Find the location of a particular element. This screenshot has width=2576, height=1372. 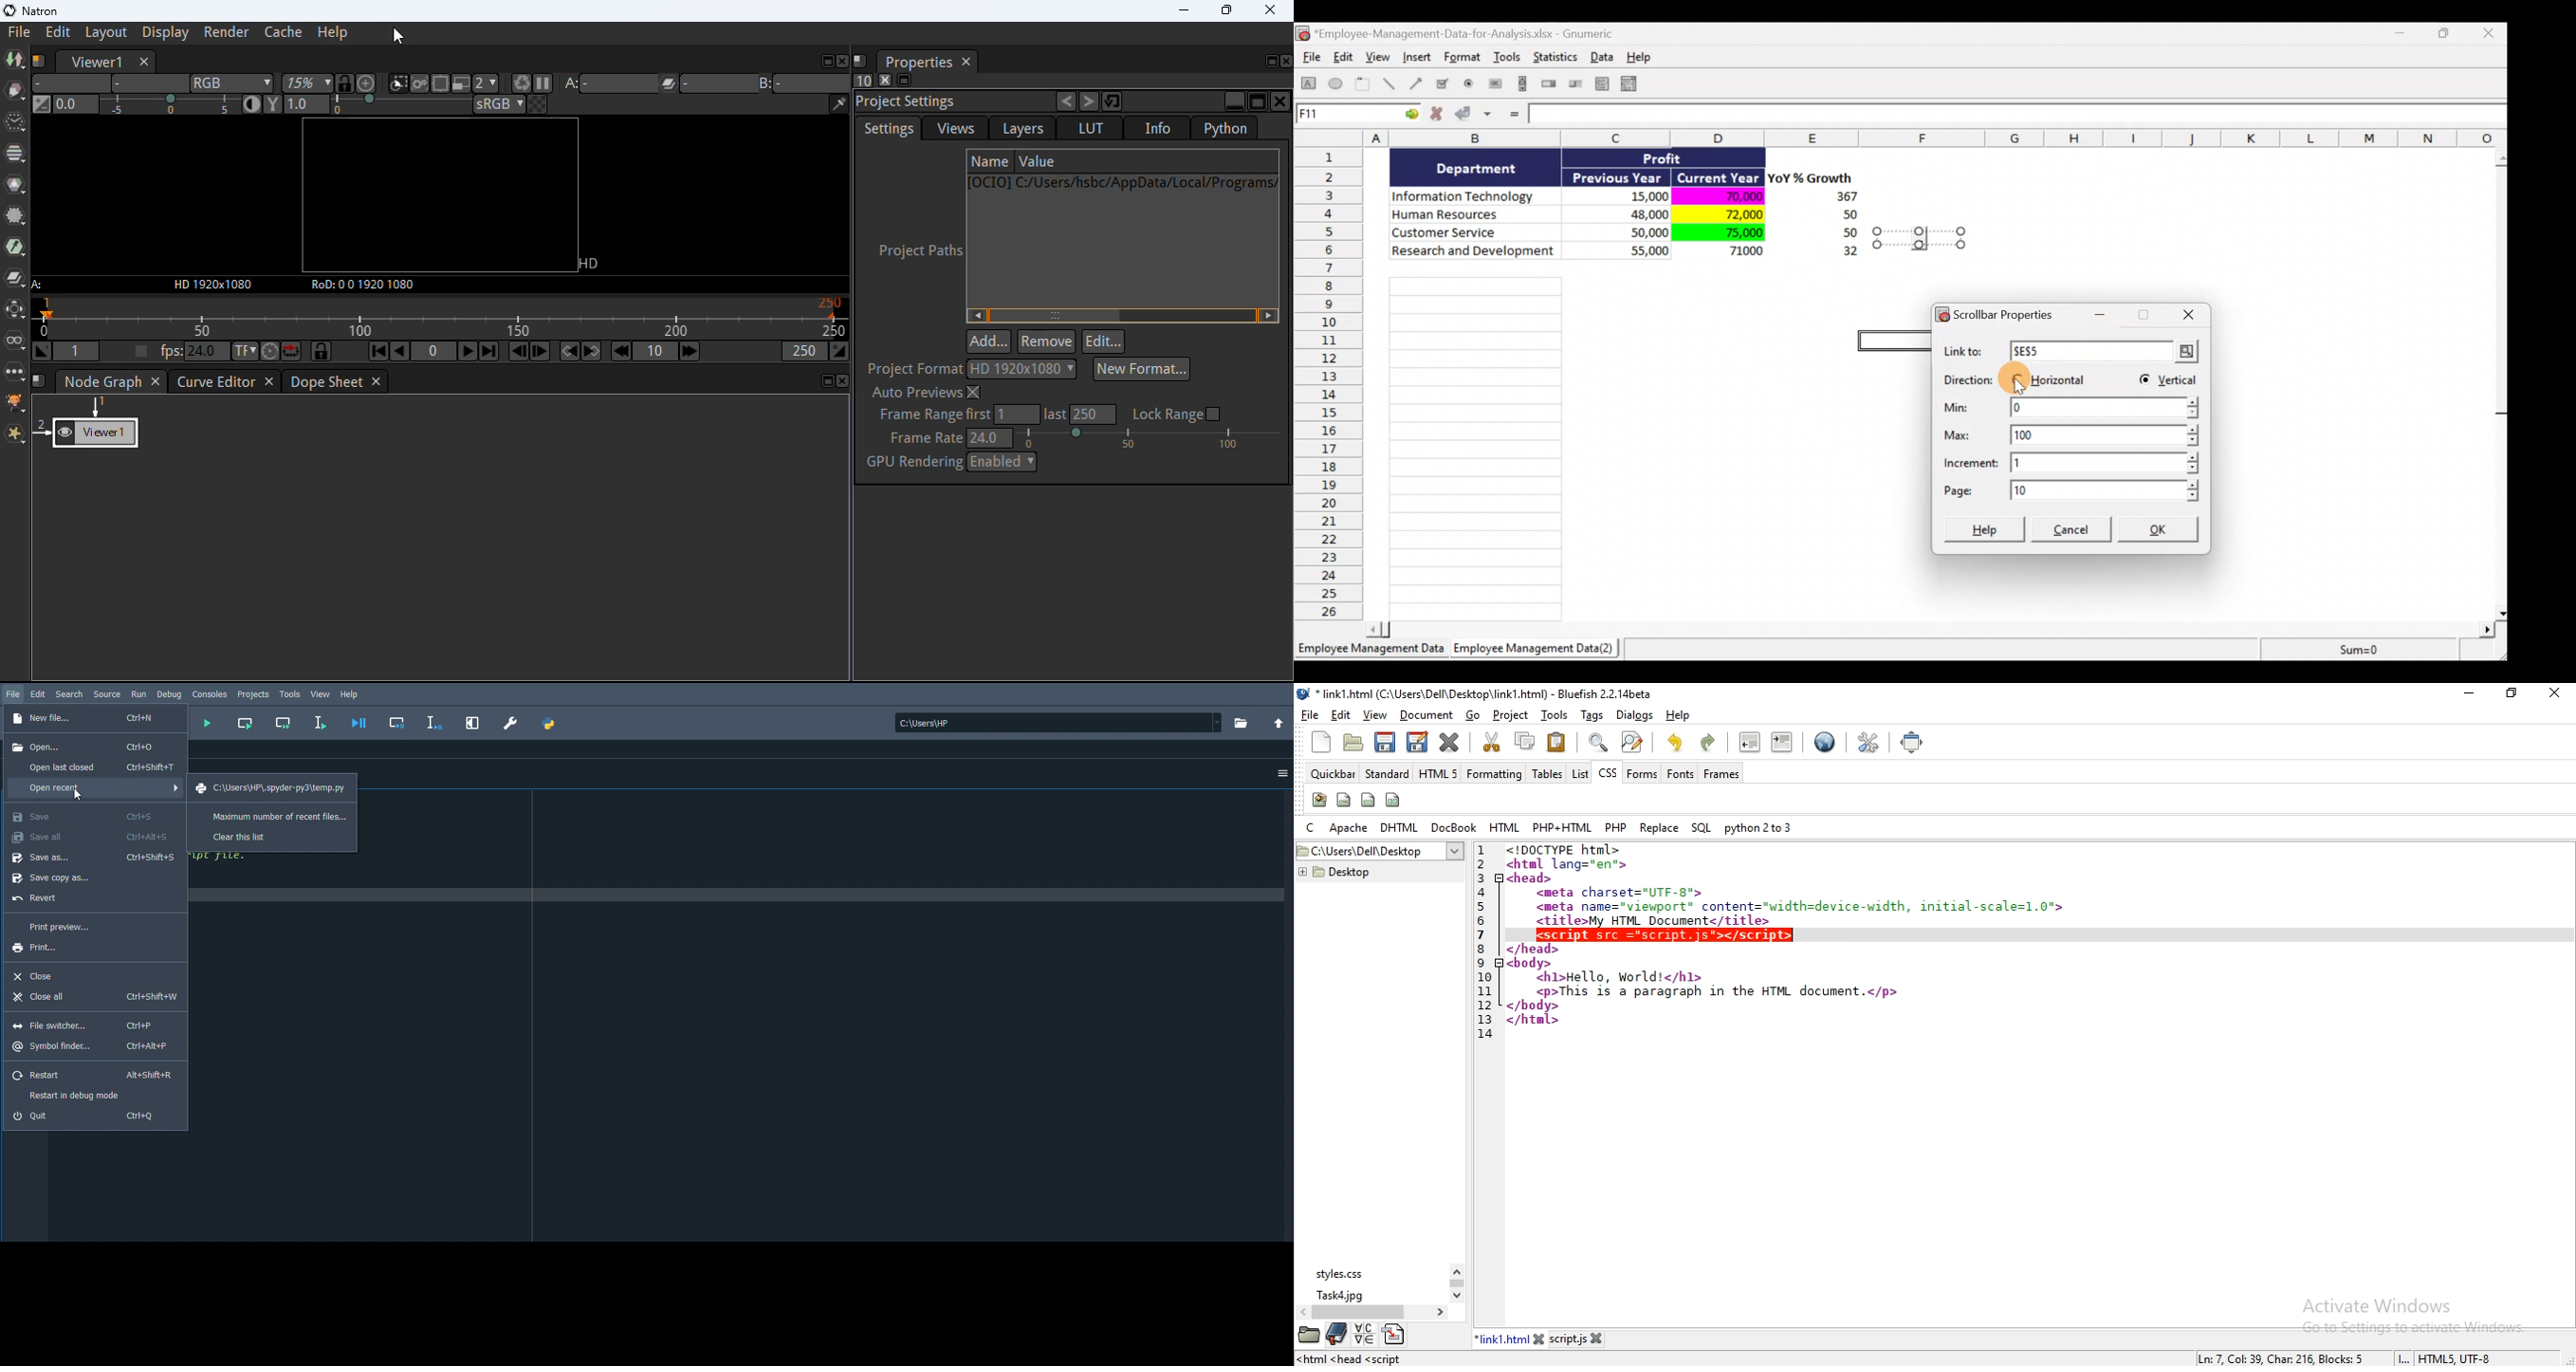

Run current cell is located at coordinates (245, 722).